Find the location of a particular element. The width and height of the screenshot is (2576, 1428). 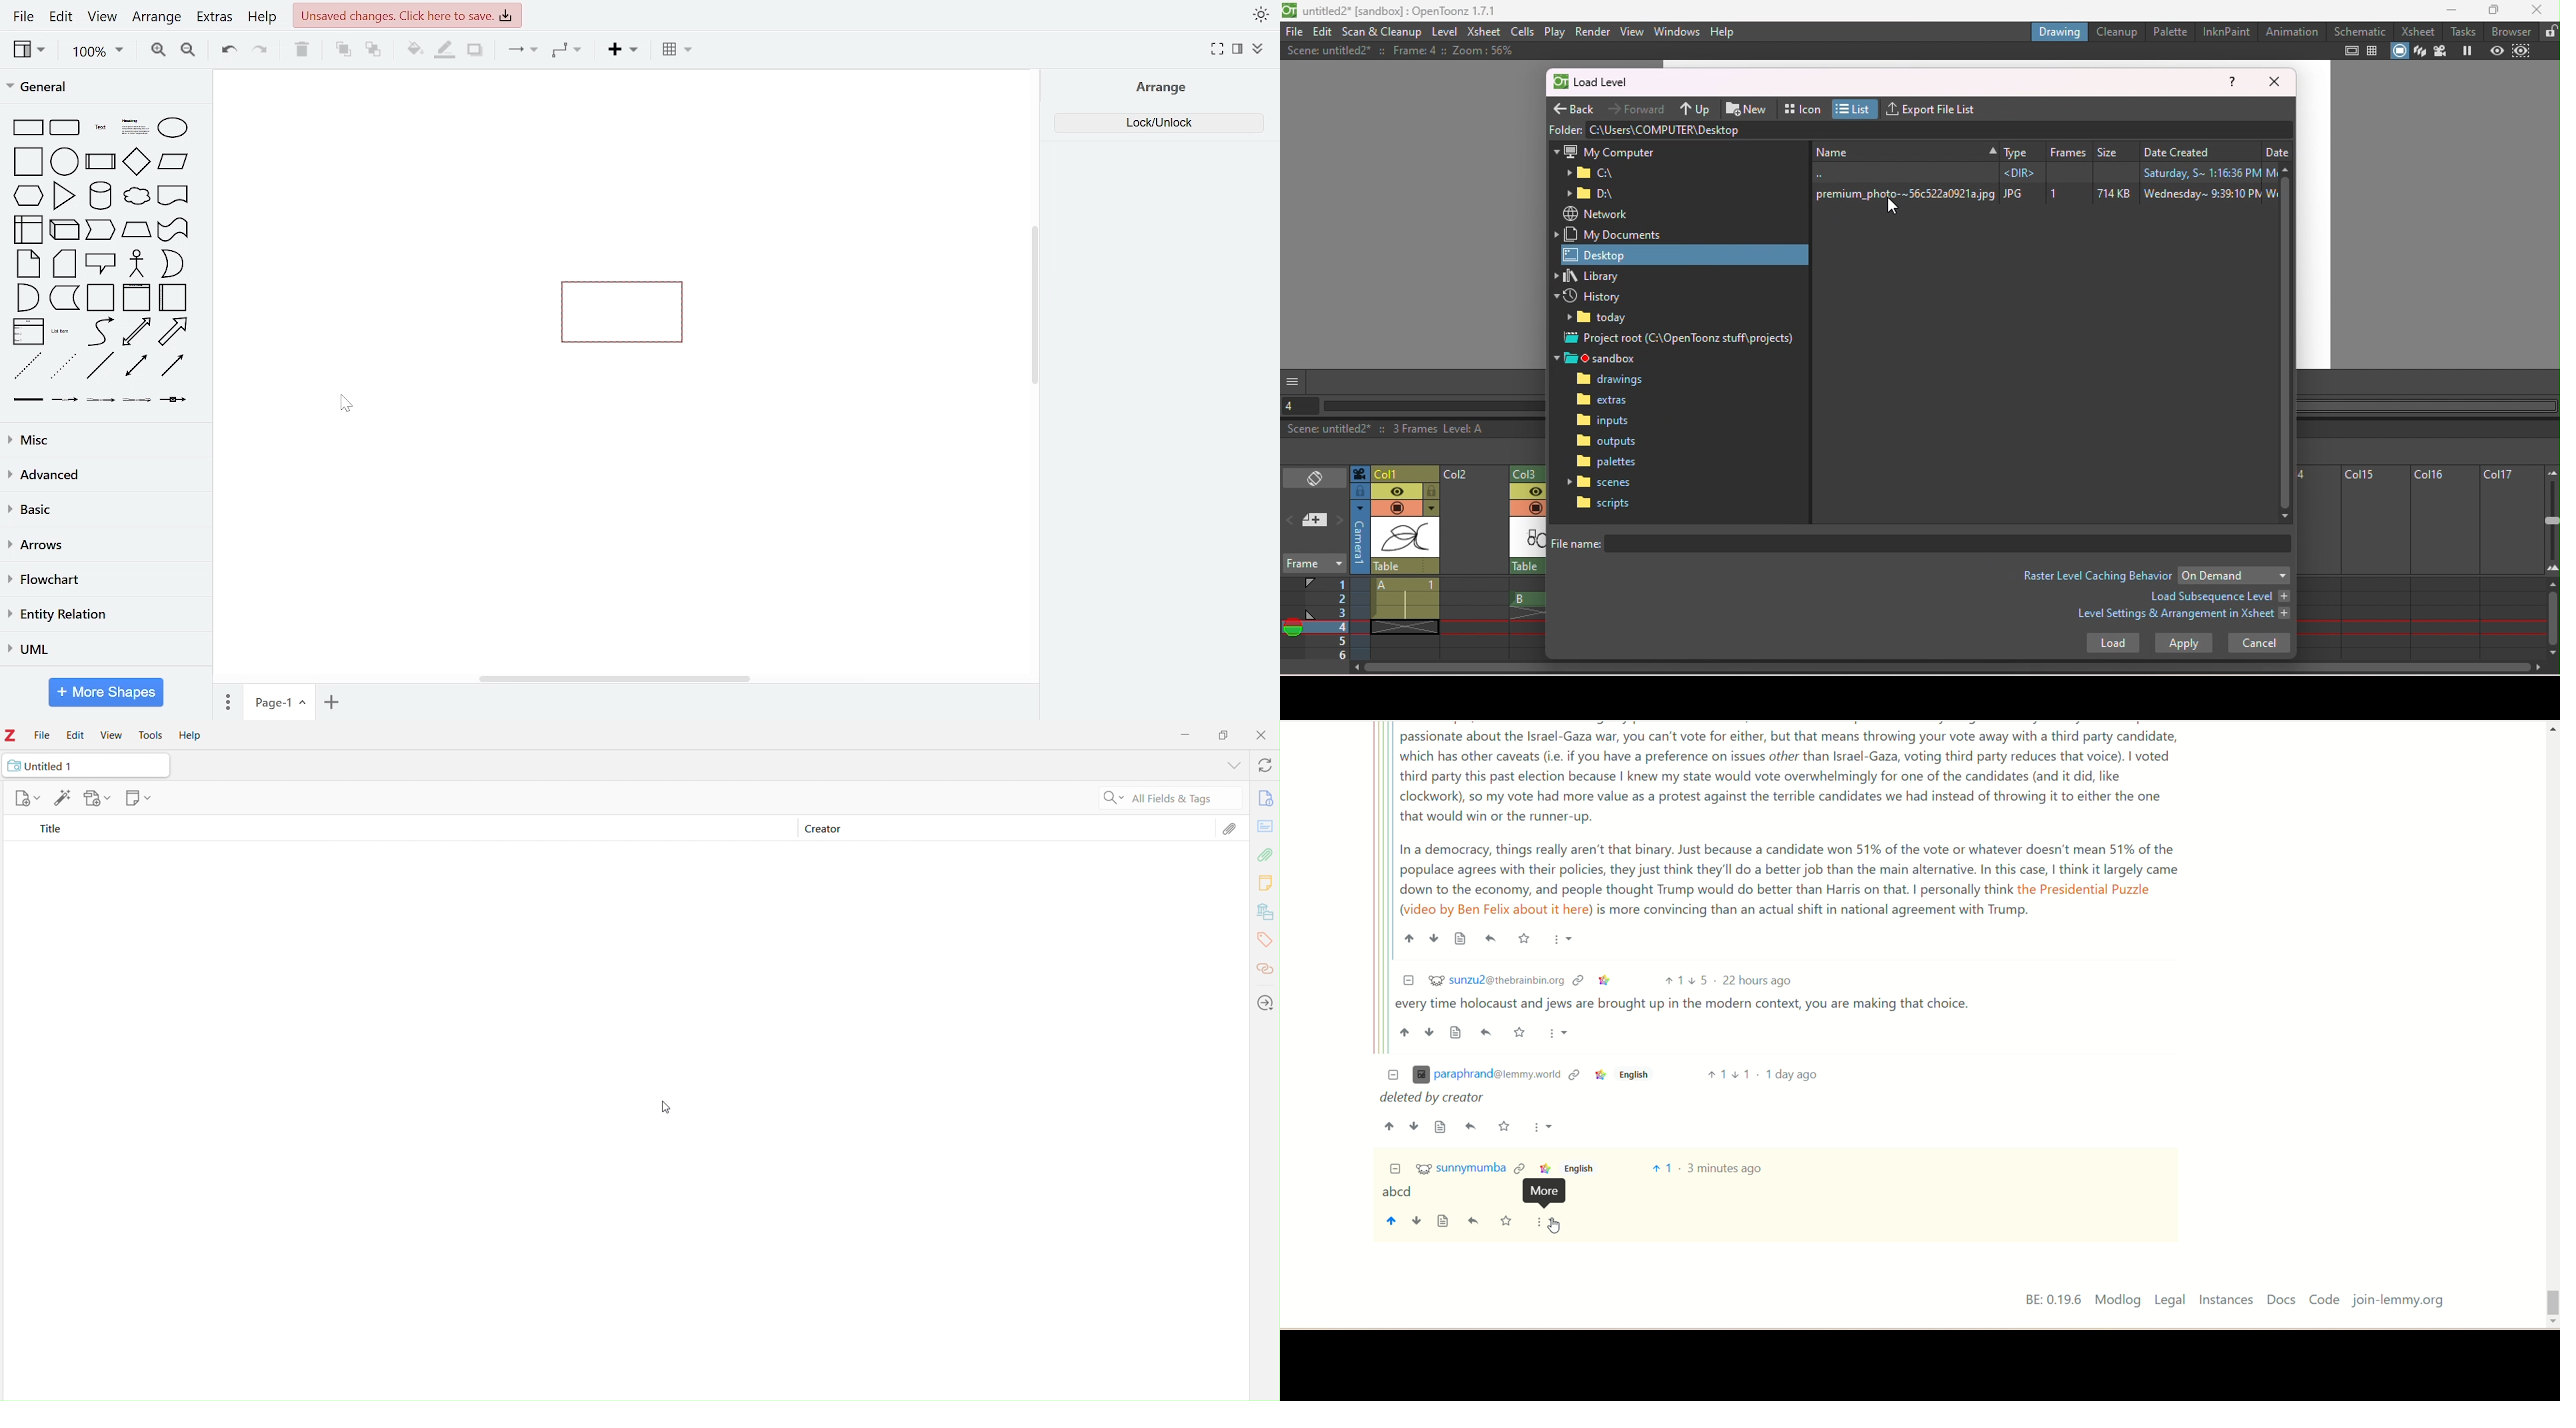

Card is located at coordinates (1265, 825).